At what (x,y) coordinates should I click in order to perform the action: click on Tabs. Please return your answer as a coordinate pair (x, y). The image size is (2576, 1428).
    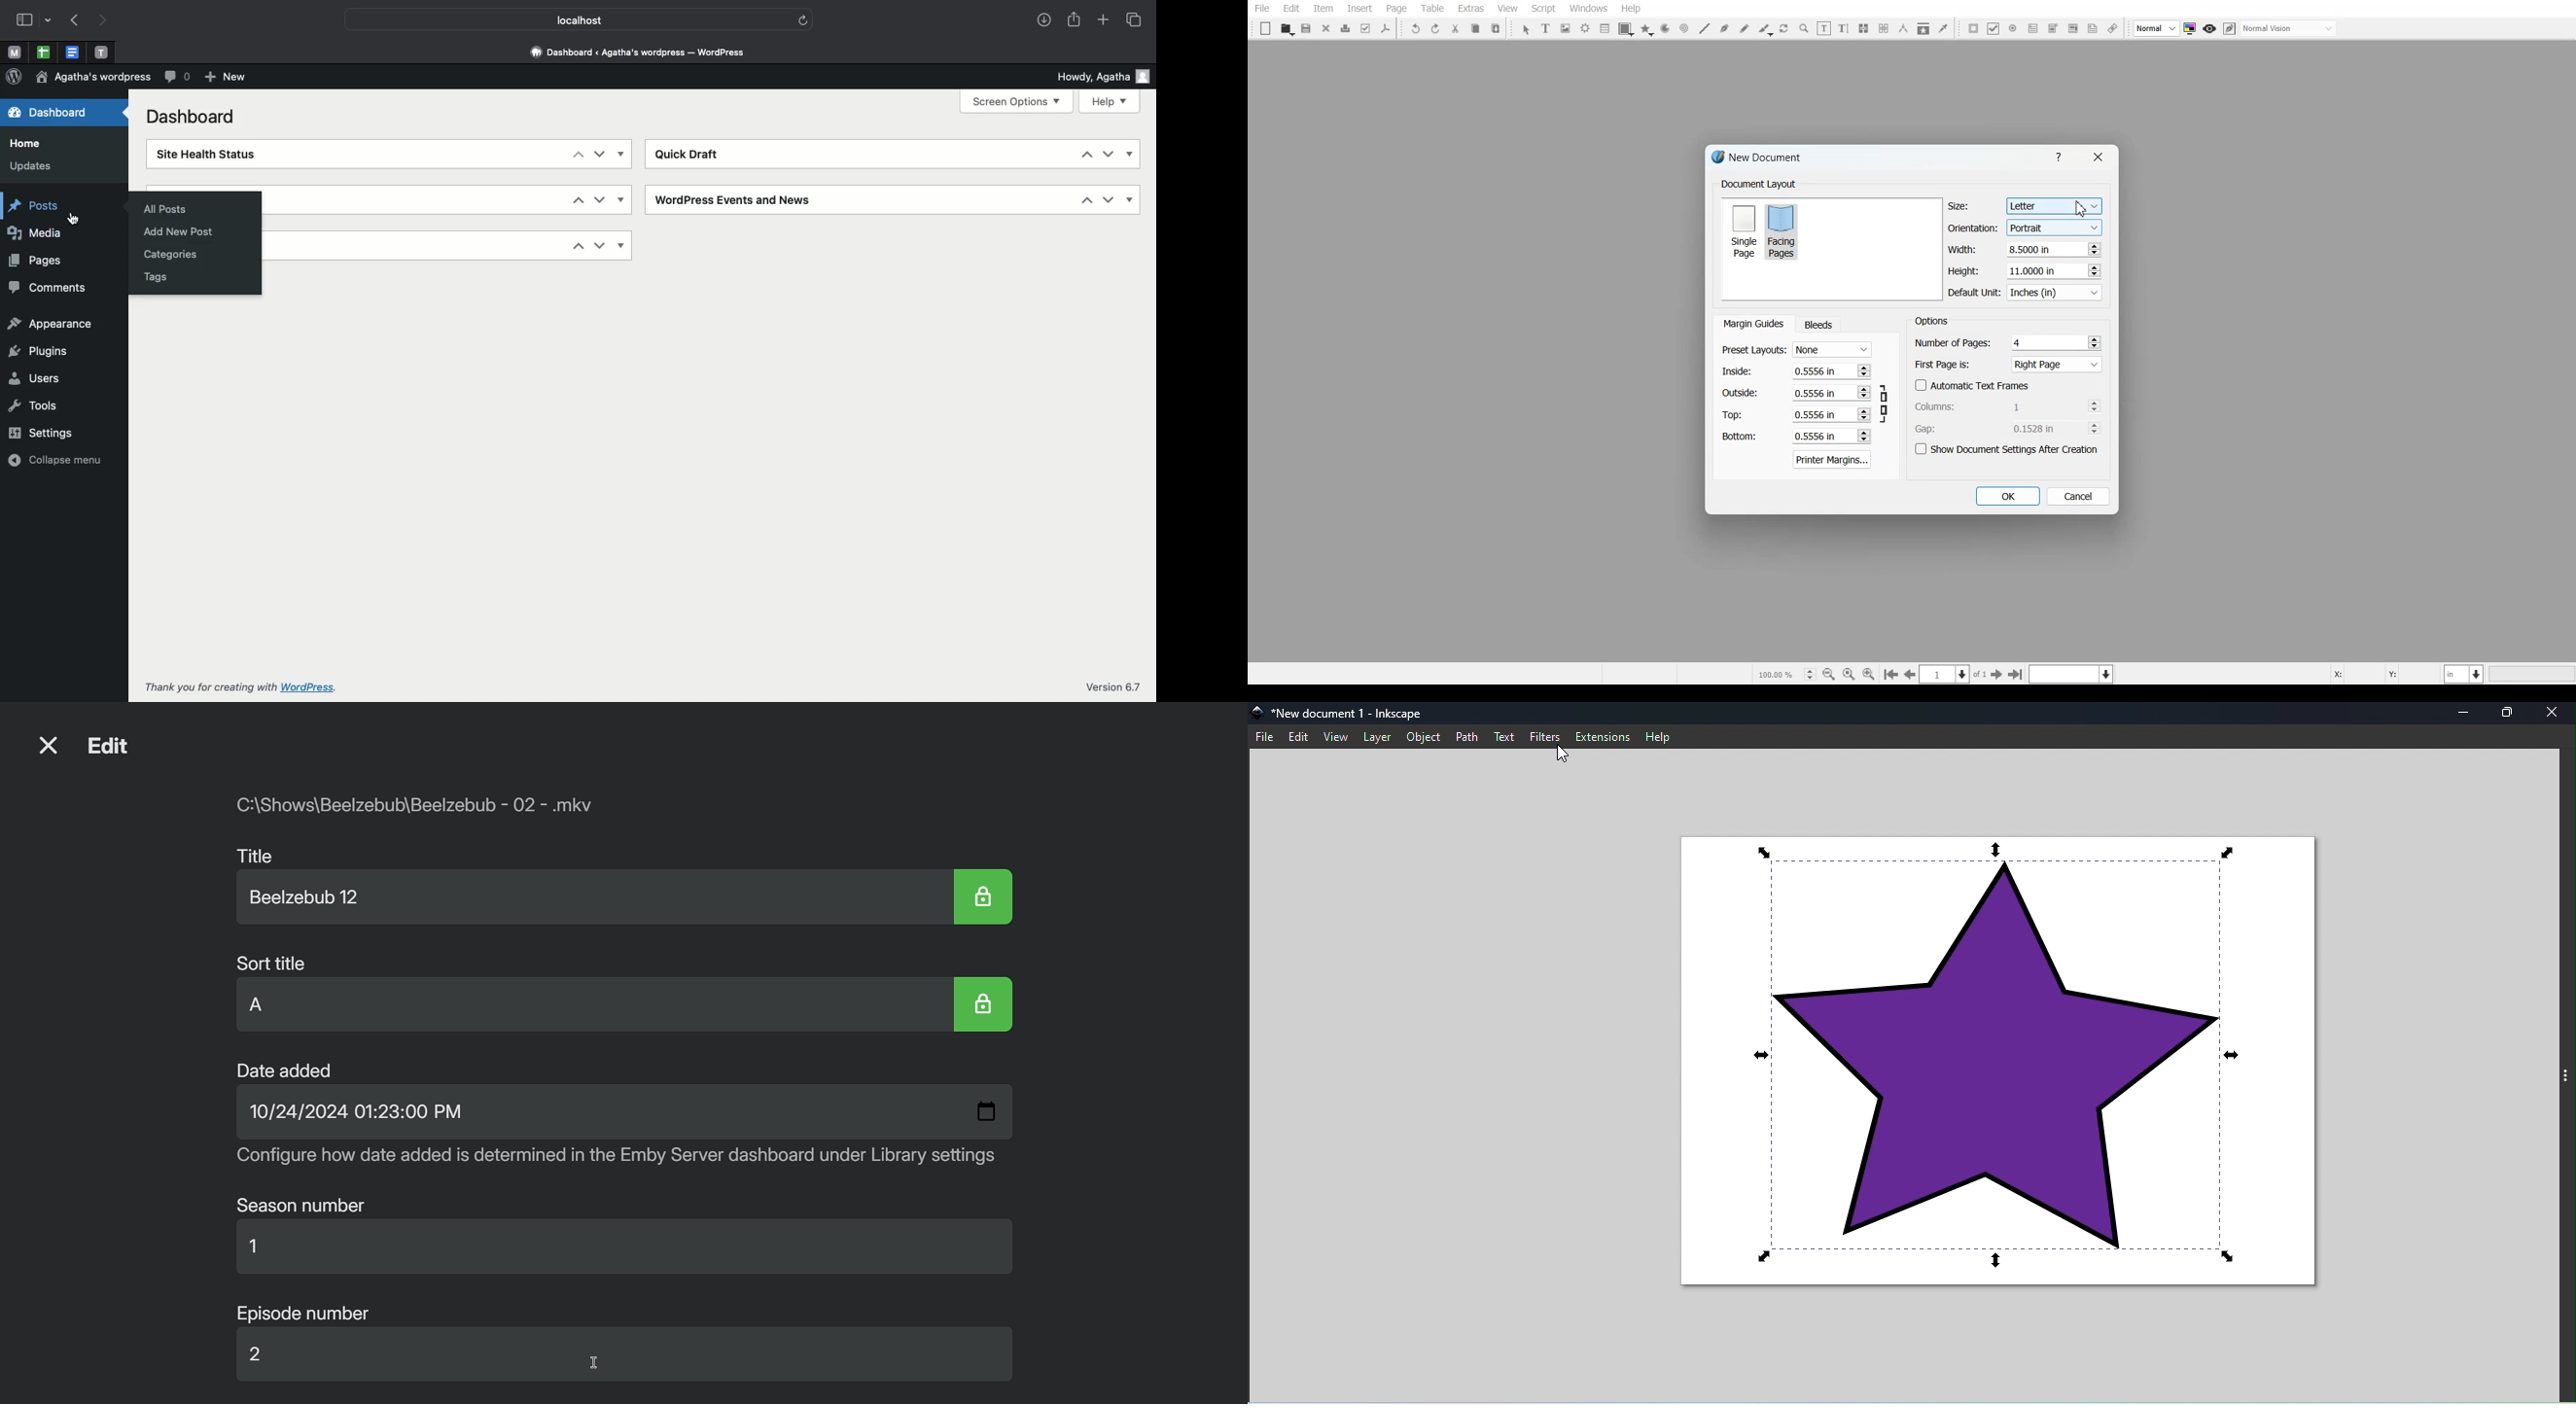
    Looking at the image, I should click on (1137, 20).